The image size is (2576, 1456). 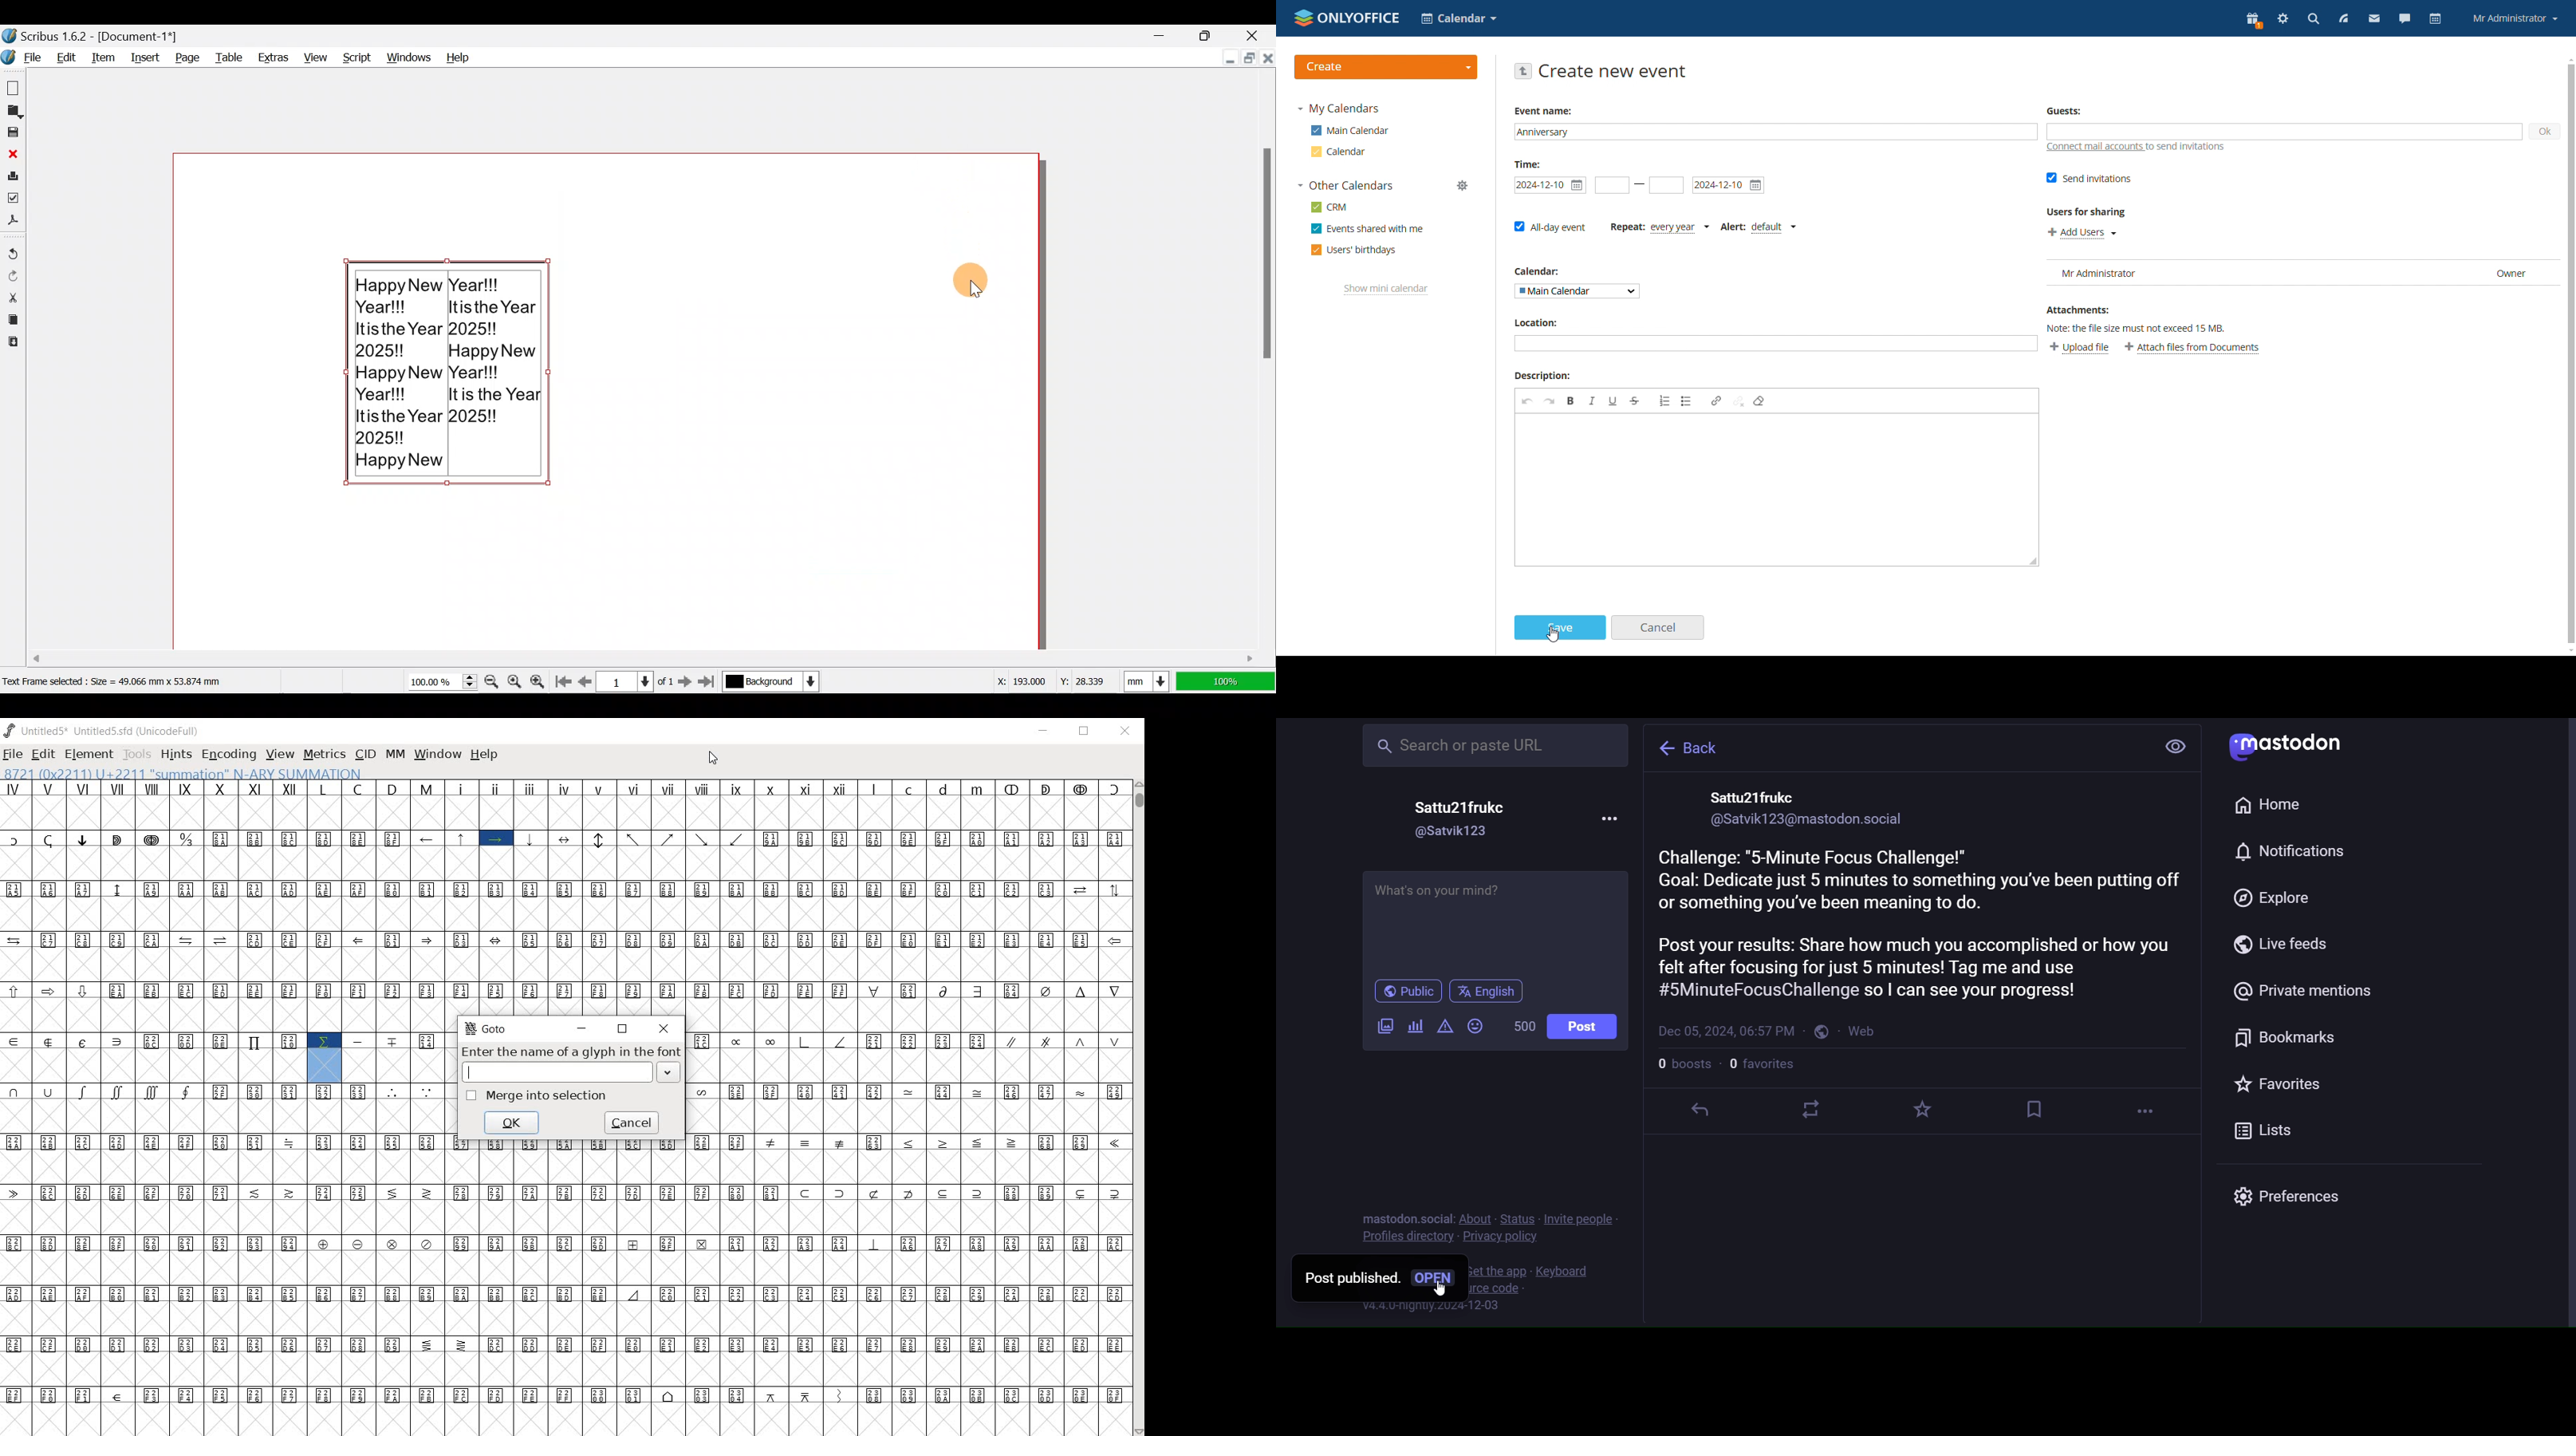 I want to click on name, so click(x=1462, y=803).